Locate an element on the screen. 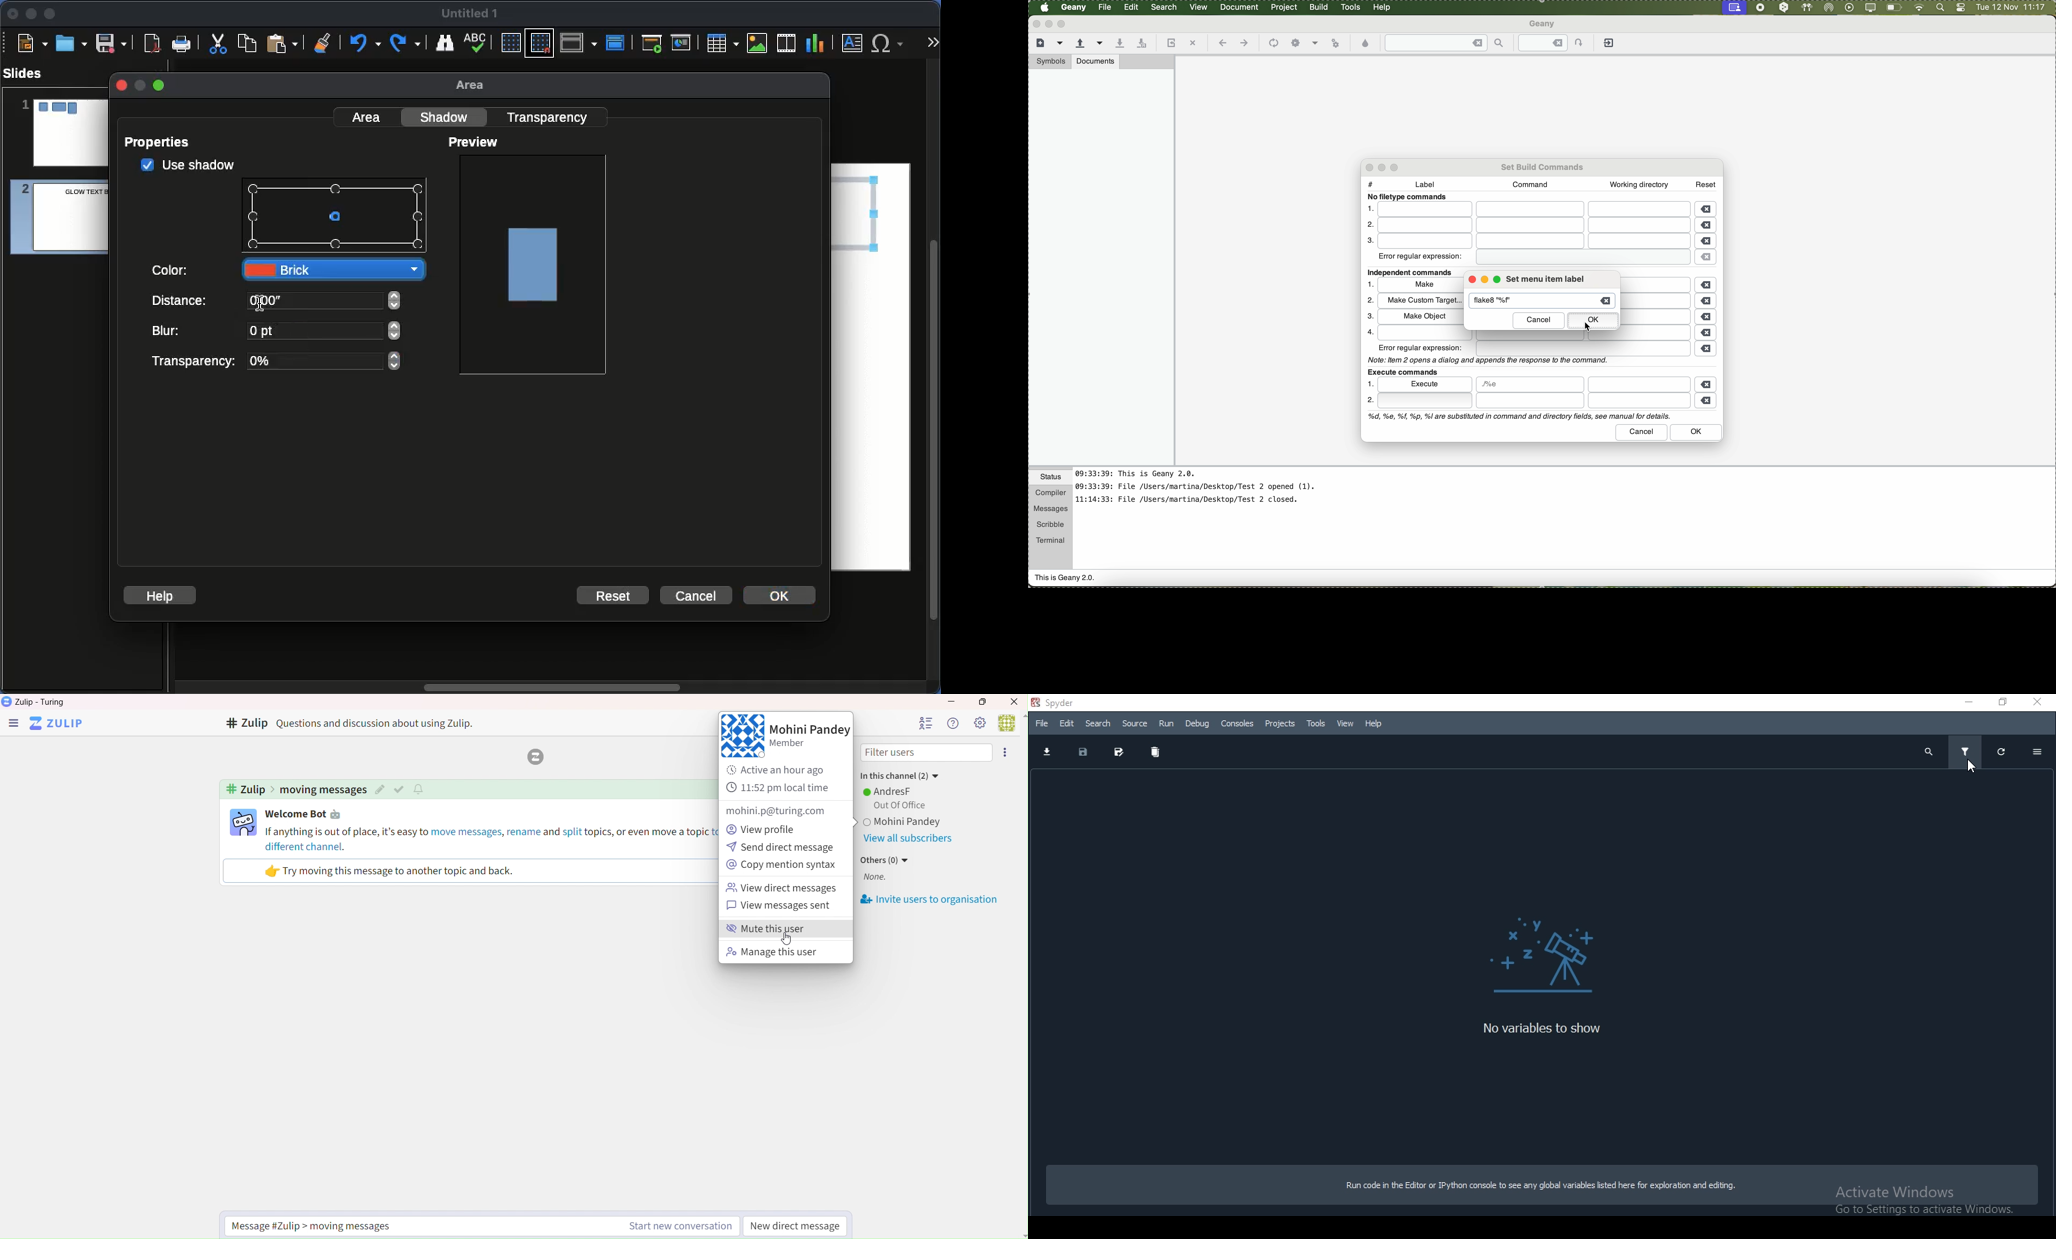 The height and width of the screenshot is (1260, 2072). OR
+R is located at coordinates (1550, 955).